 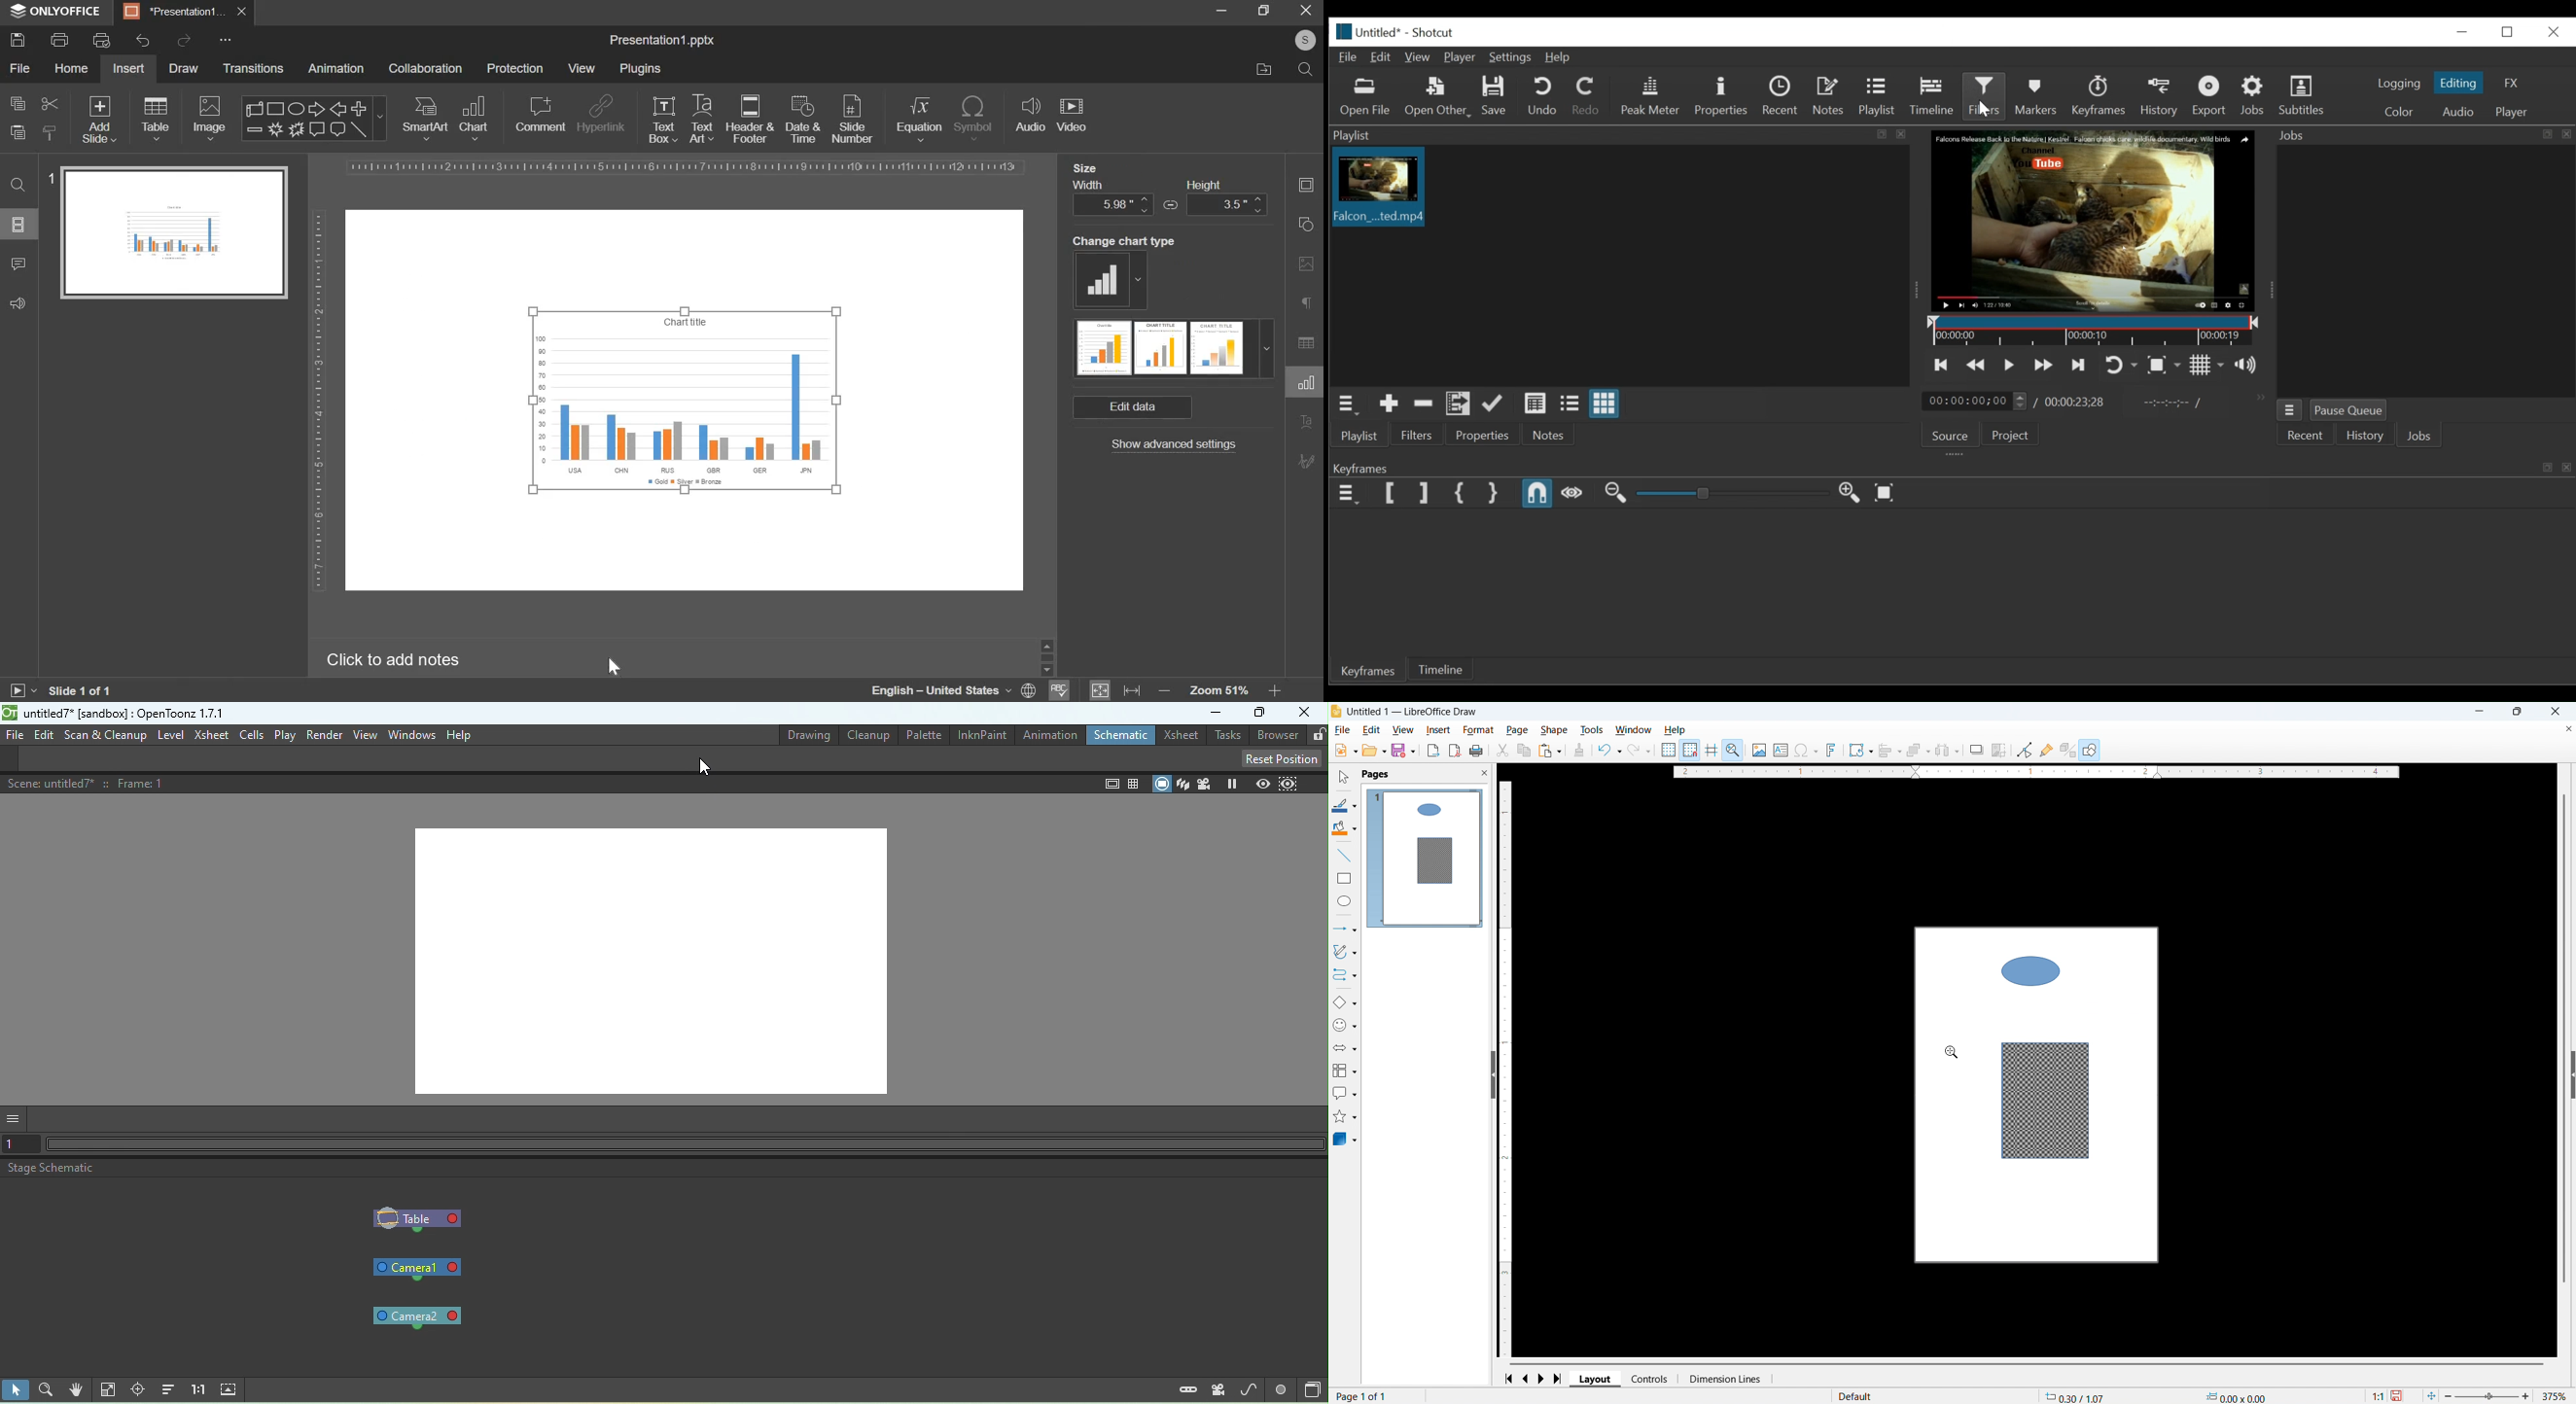 I want to click on customize quick access toolbar, so click(x=227, y=41).